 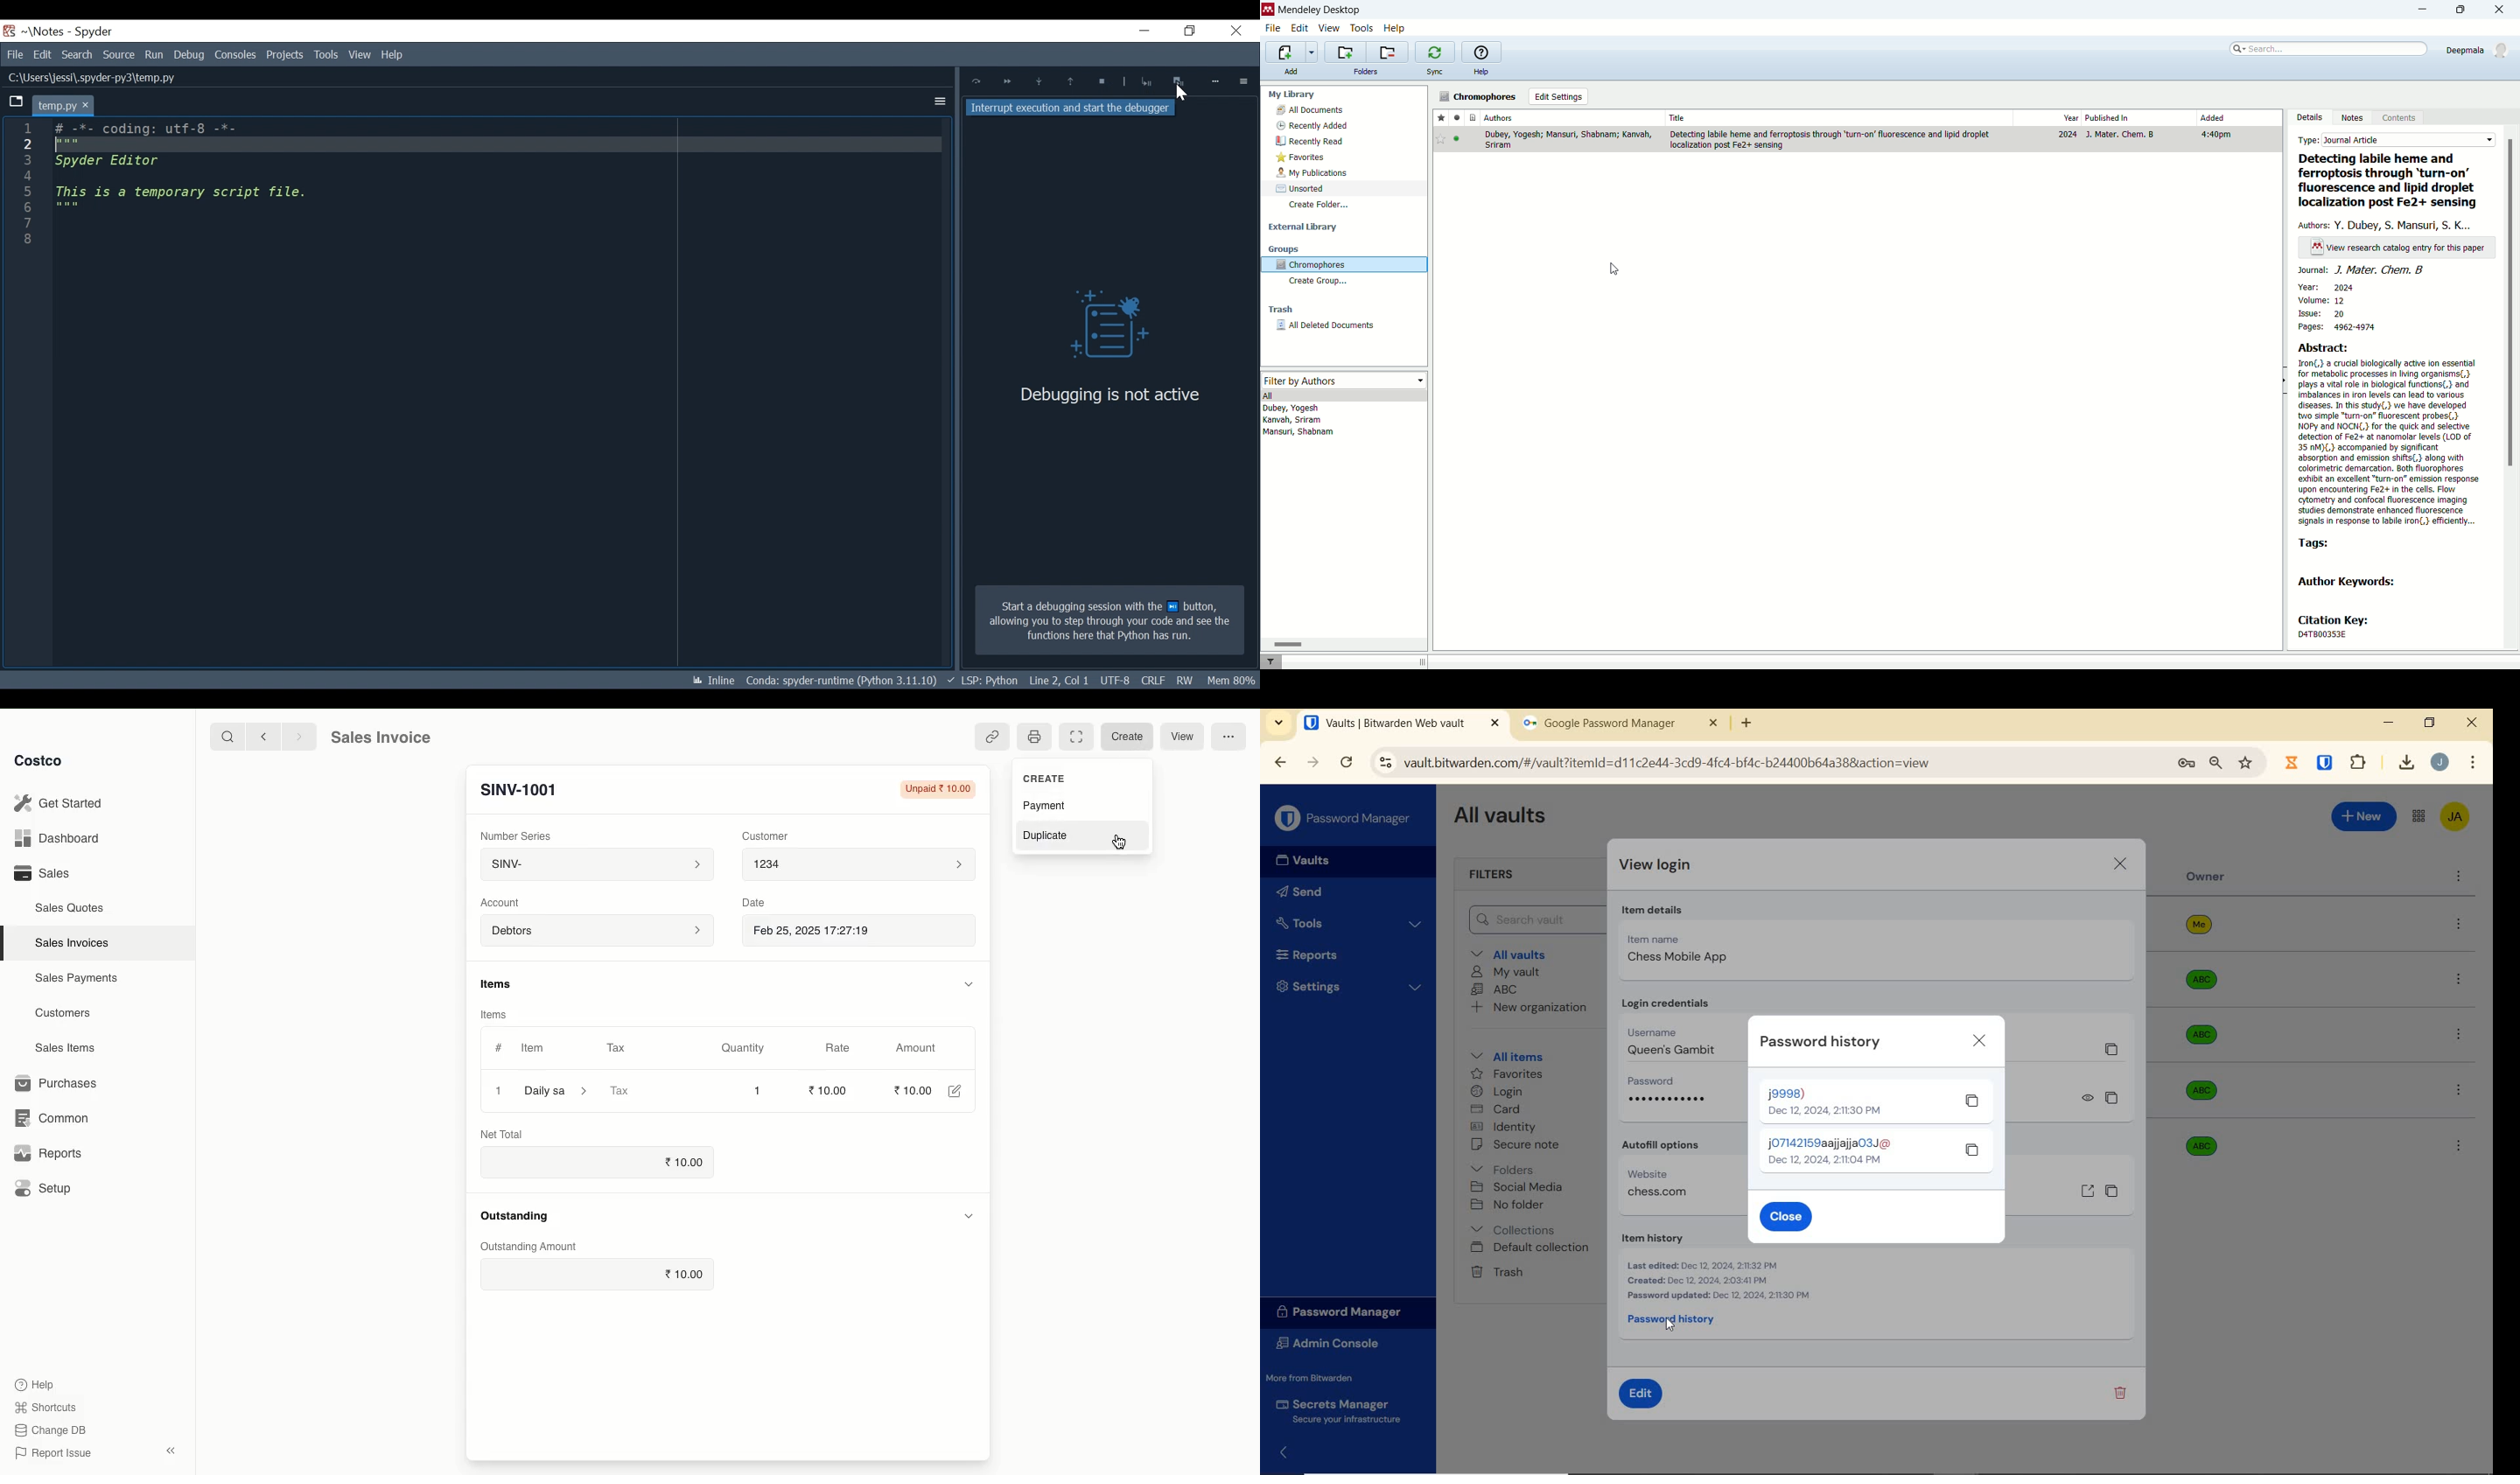 I want to click on journal: J. mater. Chem. B, so click(x=2362, y=270).